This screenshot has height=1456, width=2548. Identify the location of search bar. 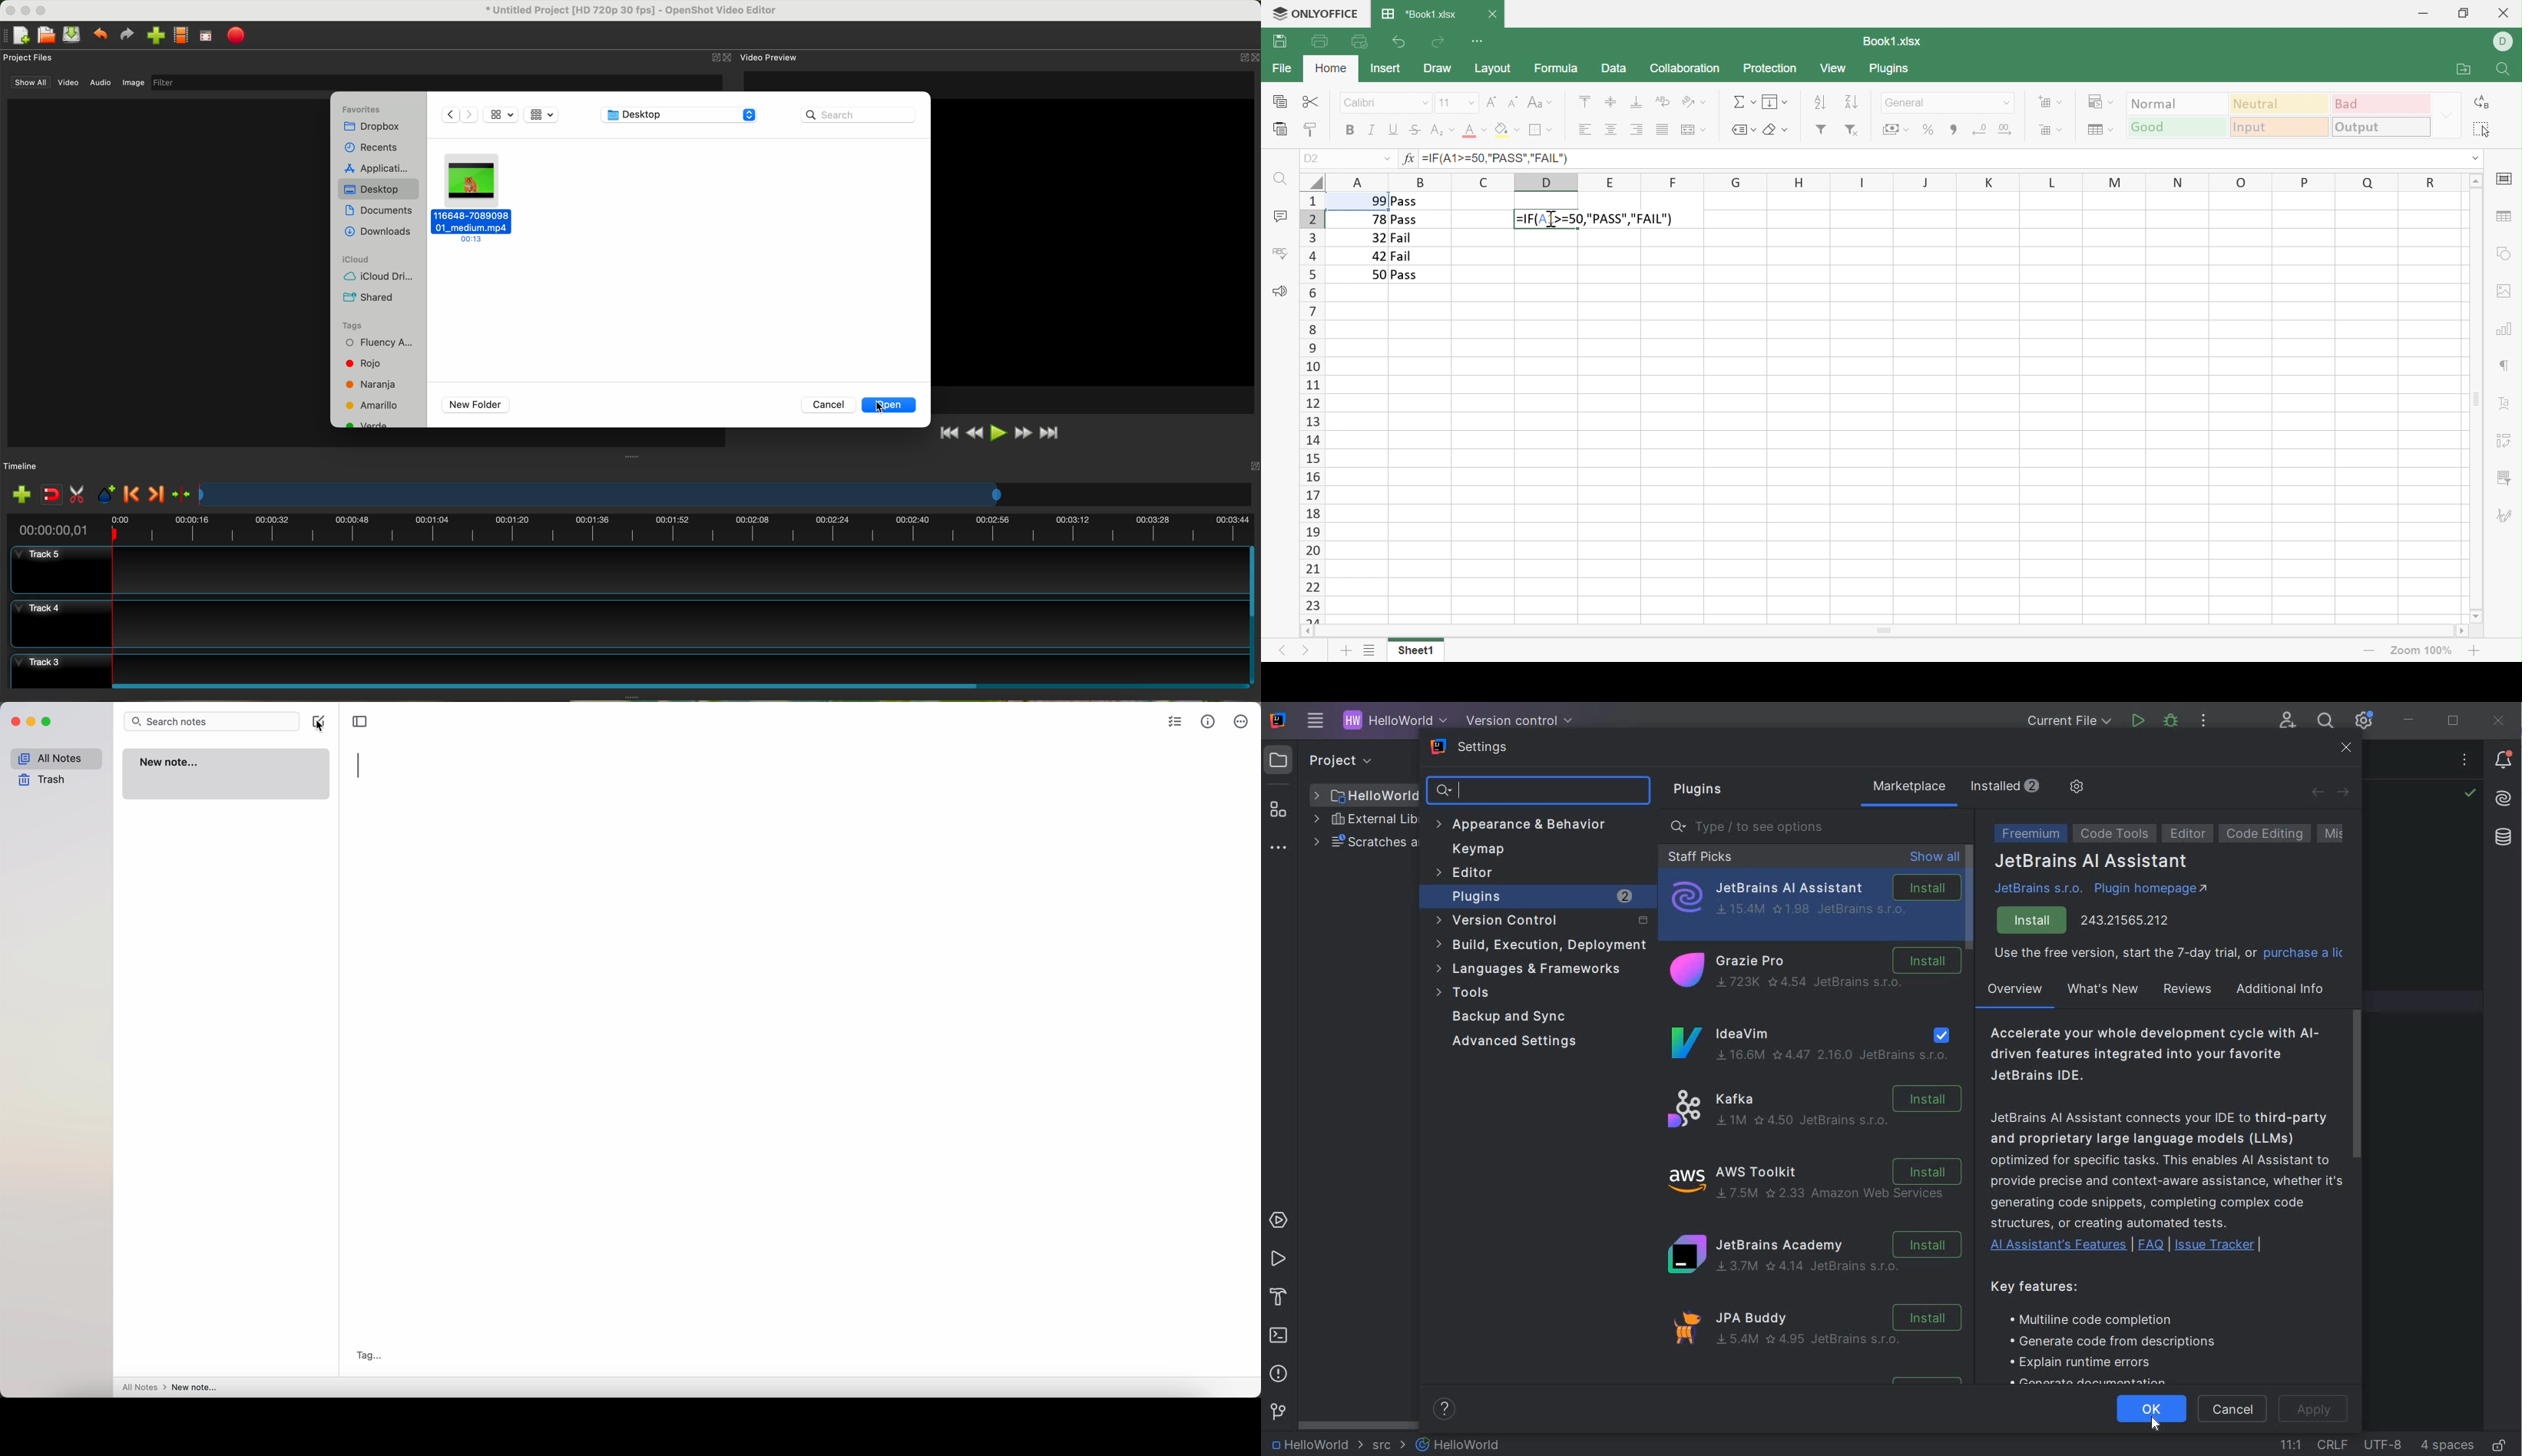
(861, 114).